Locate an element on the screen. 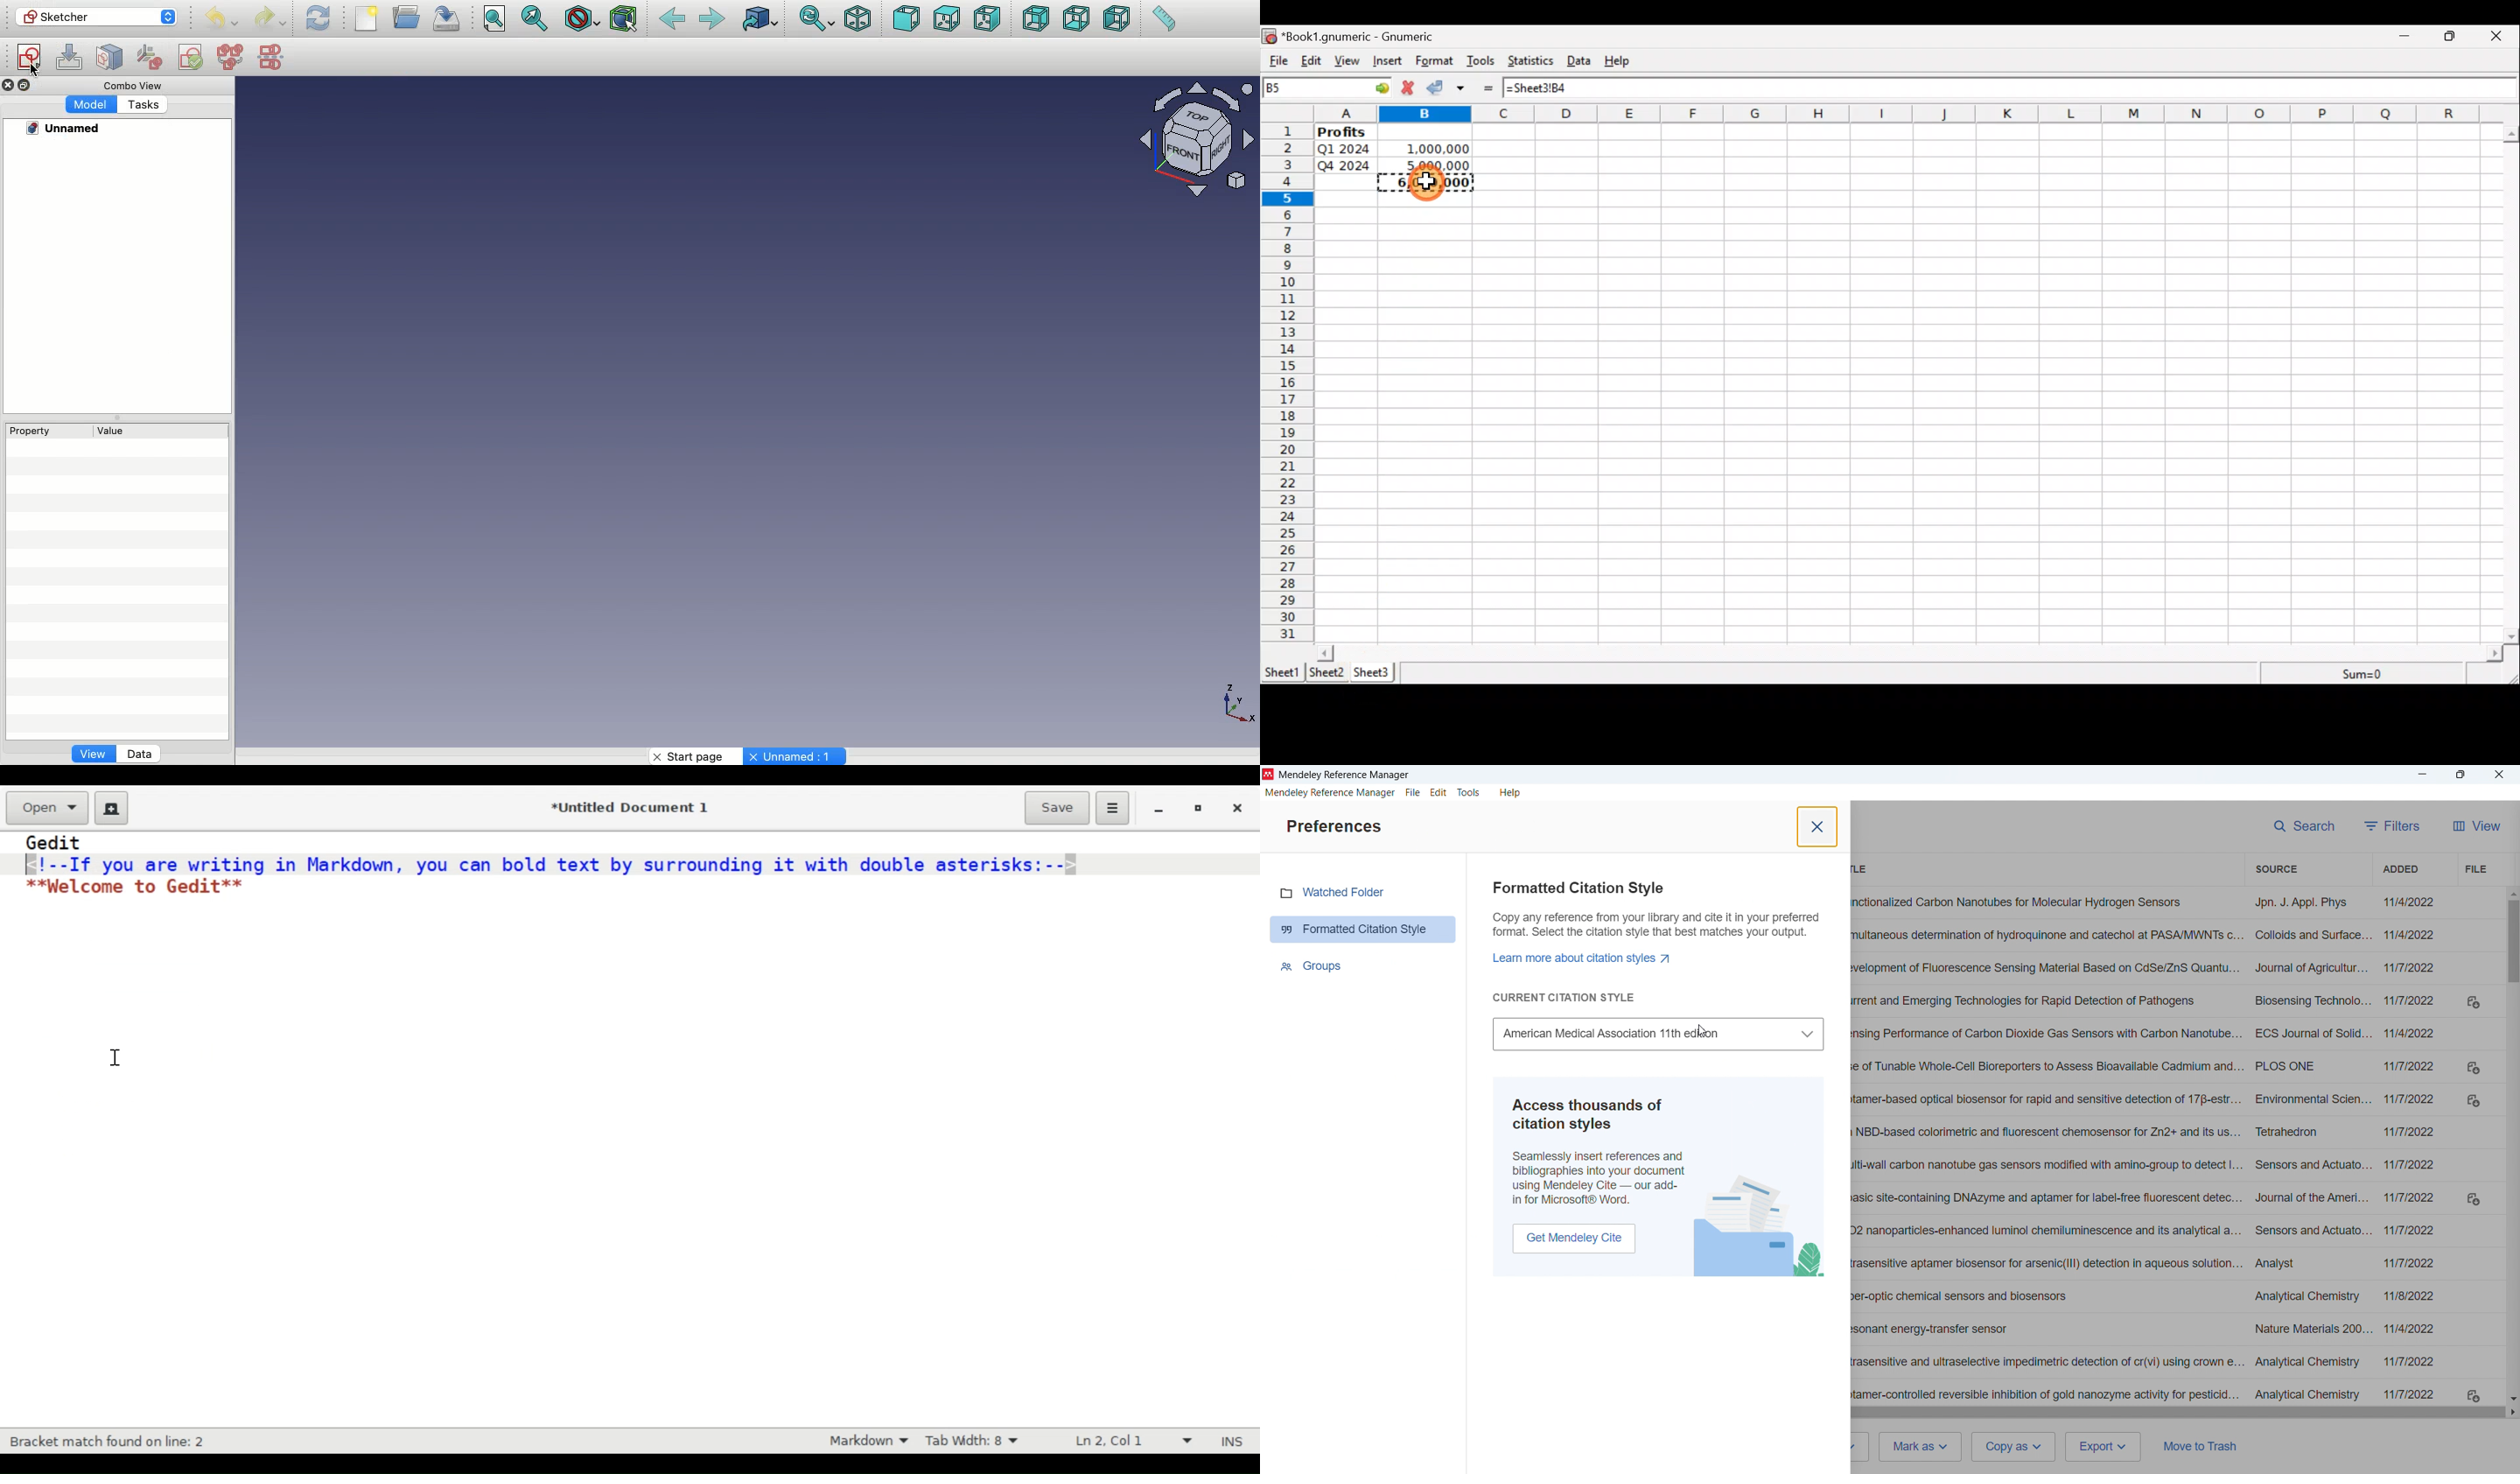 This screenshot has height=1484, width=2520. Scroll right is located at coordinates (2512, 1412).